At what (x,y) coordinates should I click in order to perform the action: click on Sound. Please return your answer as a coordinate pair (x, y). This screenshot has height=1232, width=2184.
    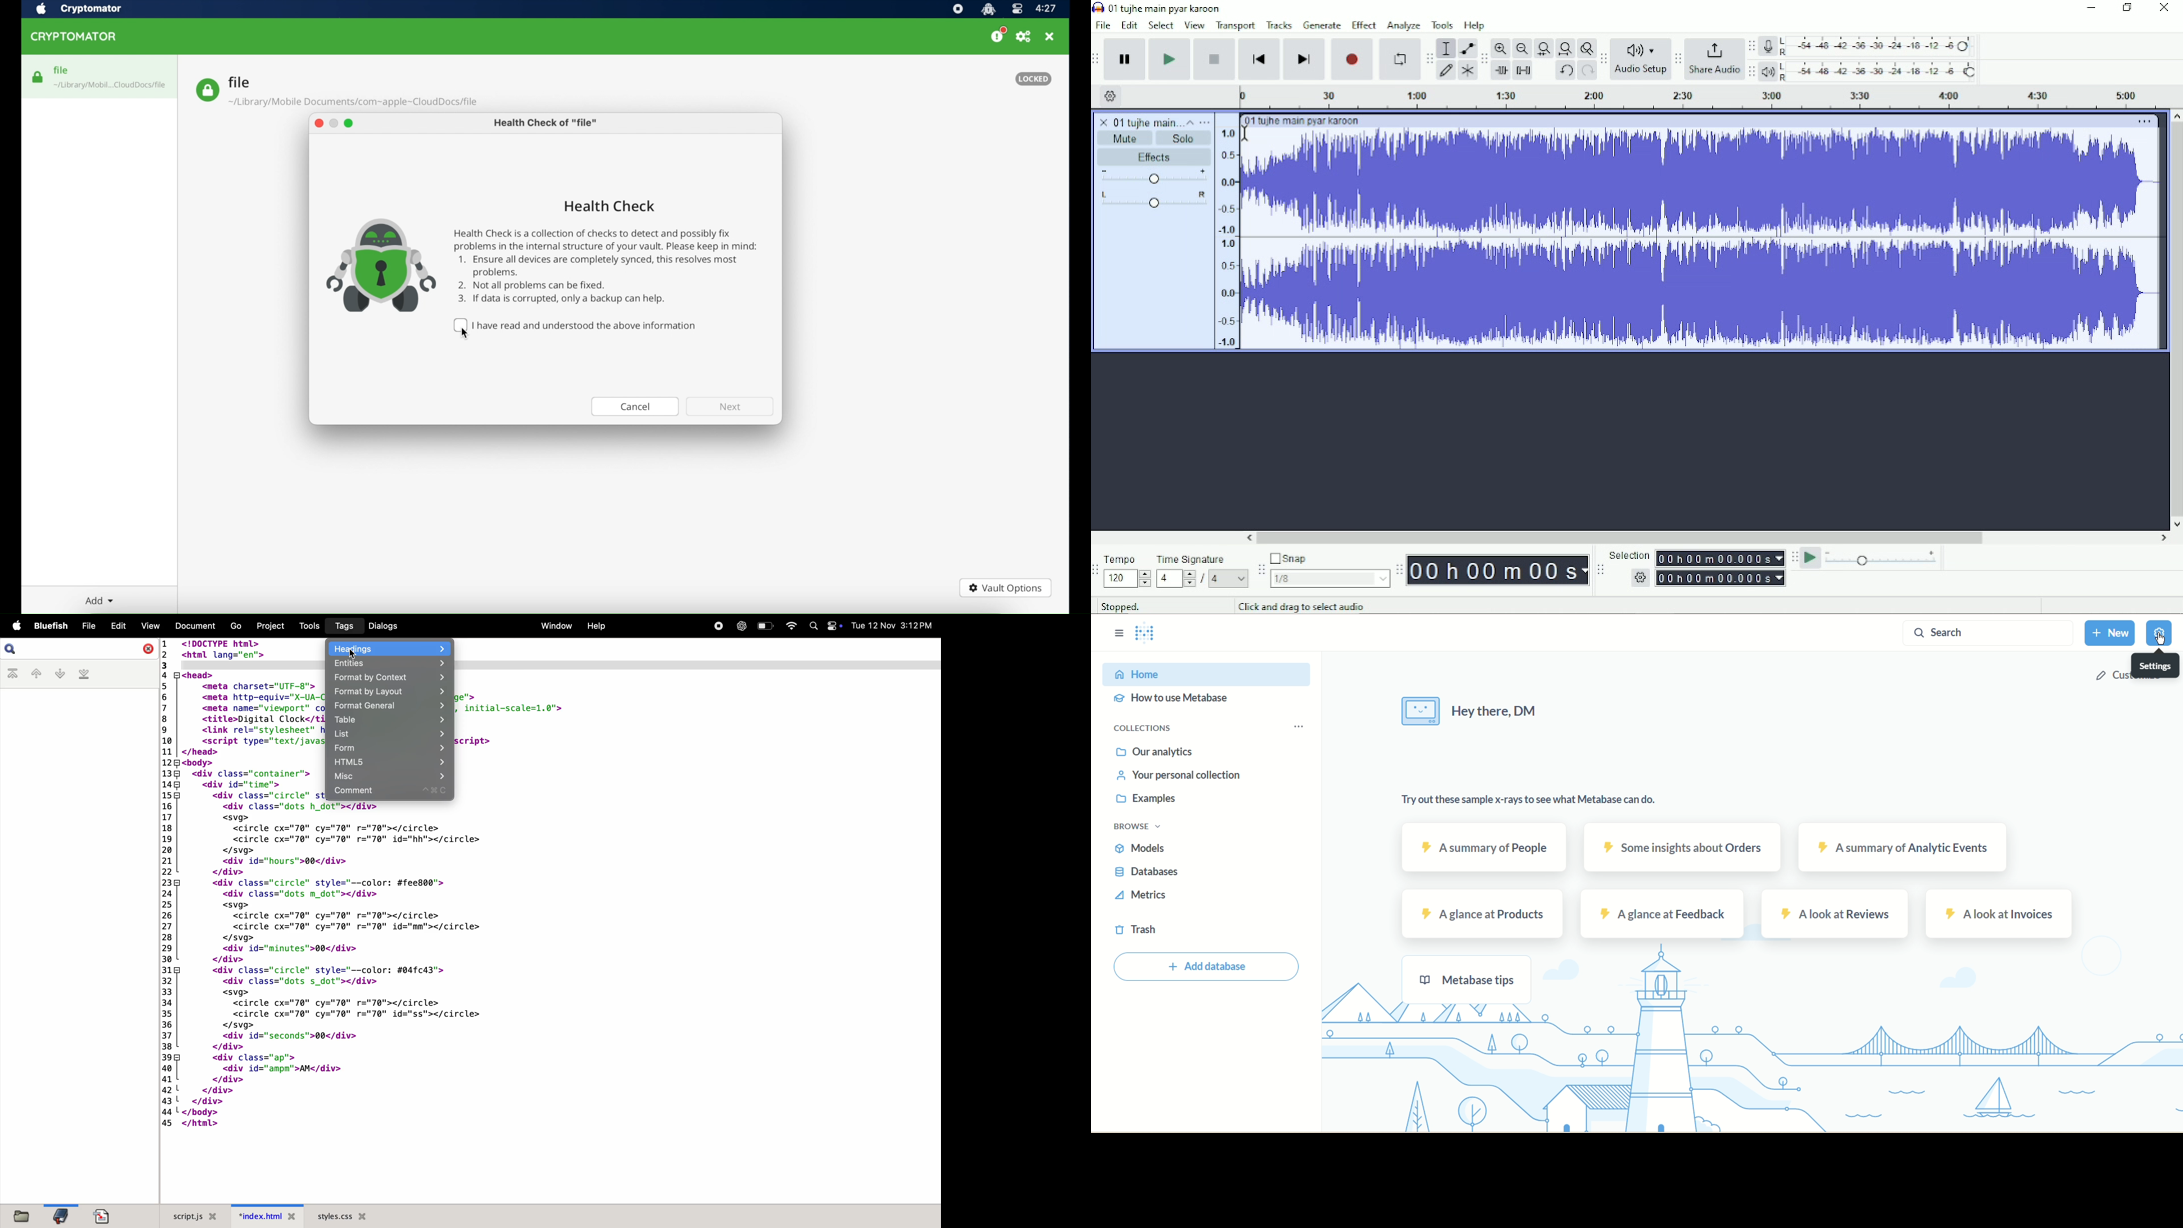
    Looking at the image, I should click on (1226, 232).